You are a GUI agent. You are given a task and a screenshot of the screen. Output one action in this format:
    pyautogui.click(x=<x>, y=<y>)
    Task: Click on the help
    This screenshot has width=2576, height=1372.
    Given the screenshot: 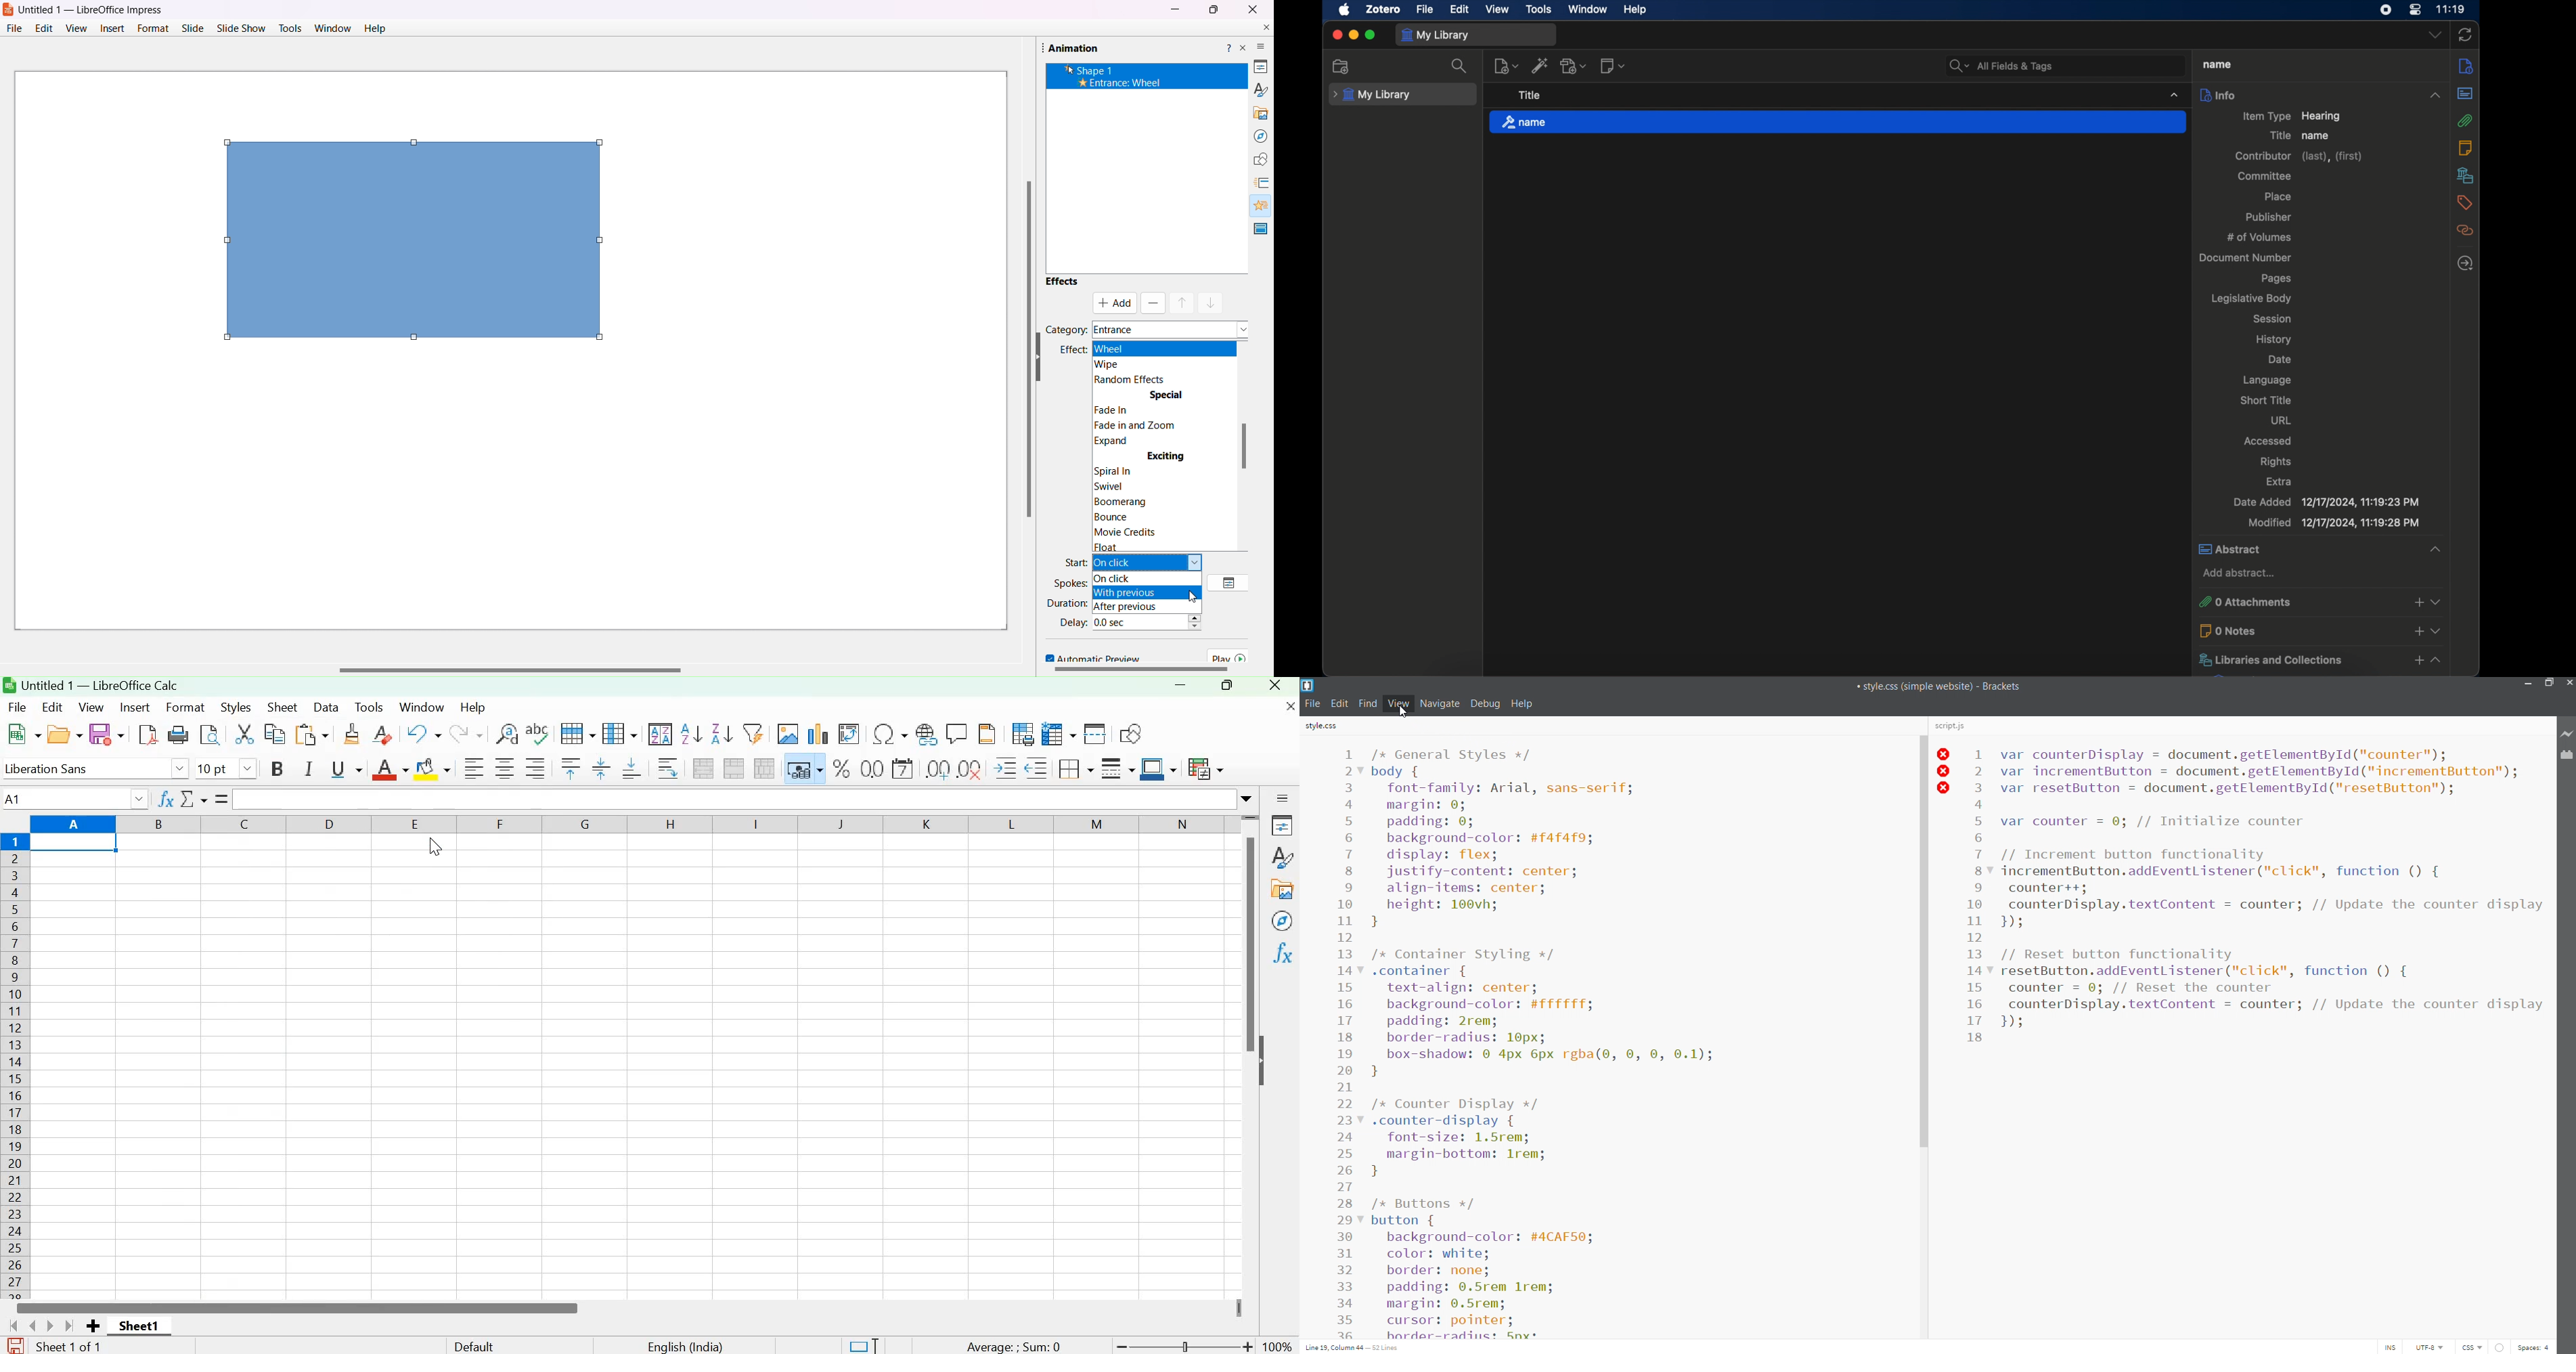 What is the action you would take?
    pyautogui.click(x=1523, y=704)
    